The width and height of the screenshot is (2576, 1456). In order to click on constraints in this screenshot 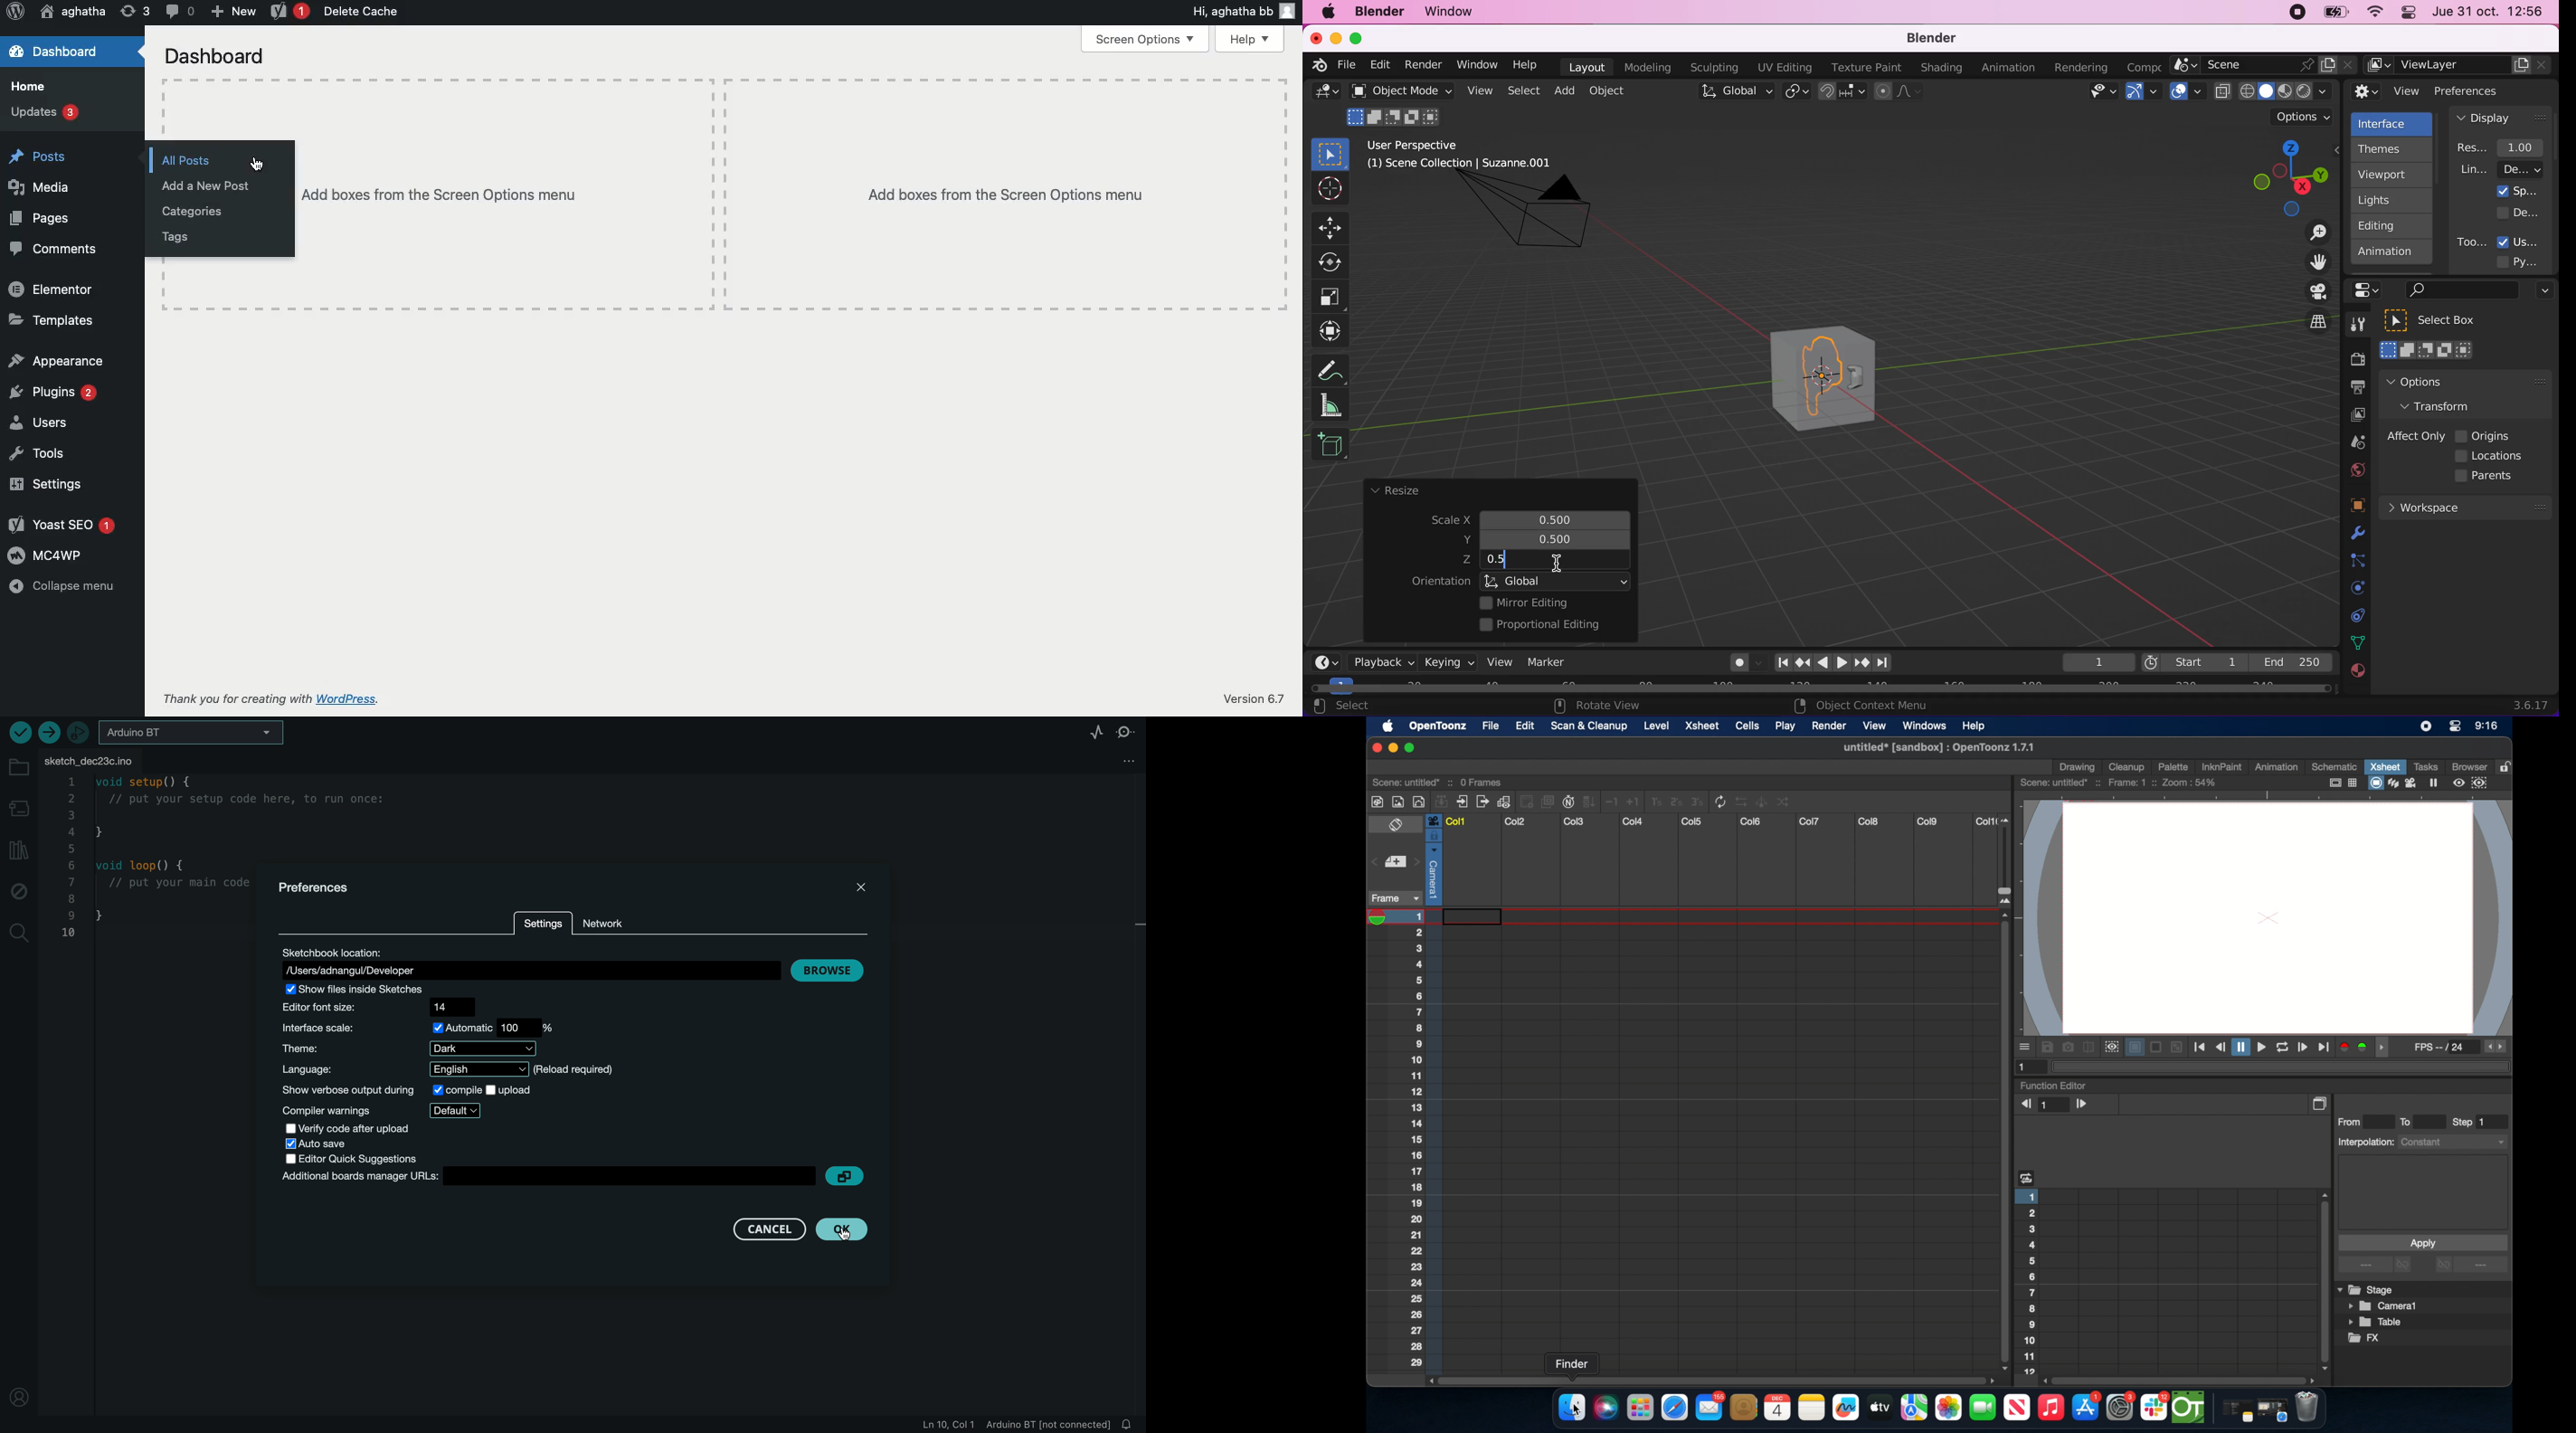, I will do `click(2357, 561)`.